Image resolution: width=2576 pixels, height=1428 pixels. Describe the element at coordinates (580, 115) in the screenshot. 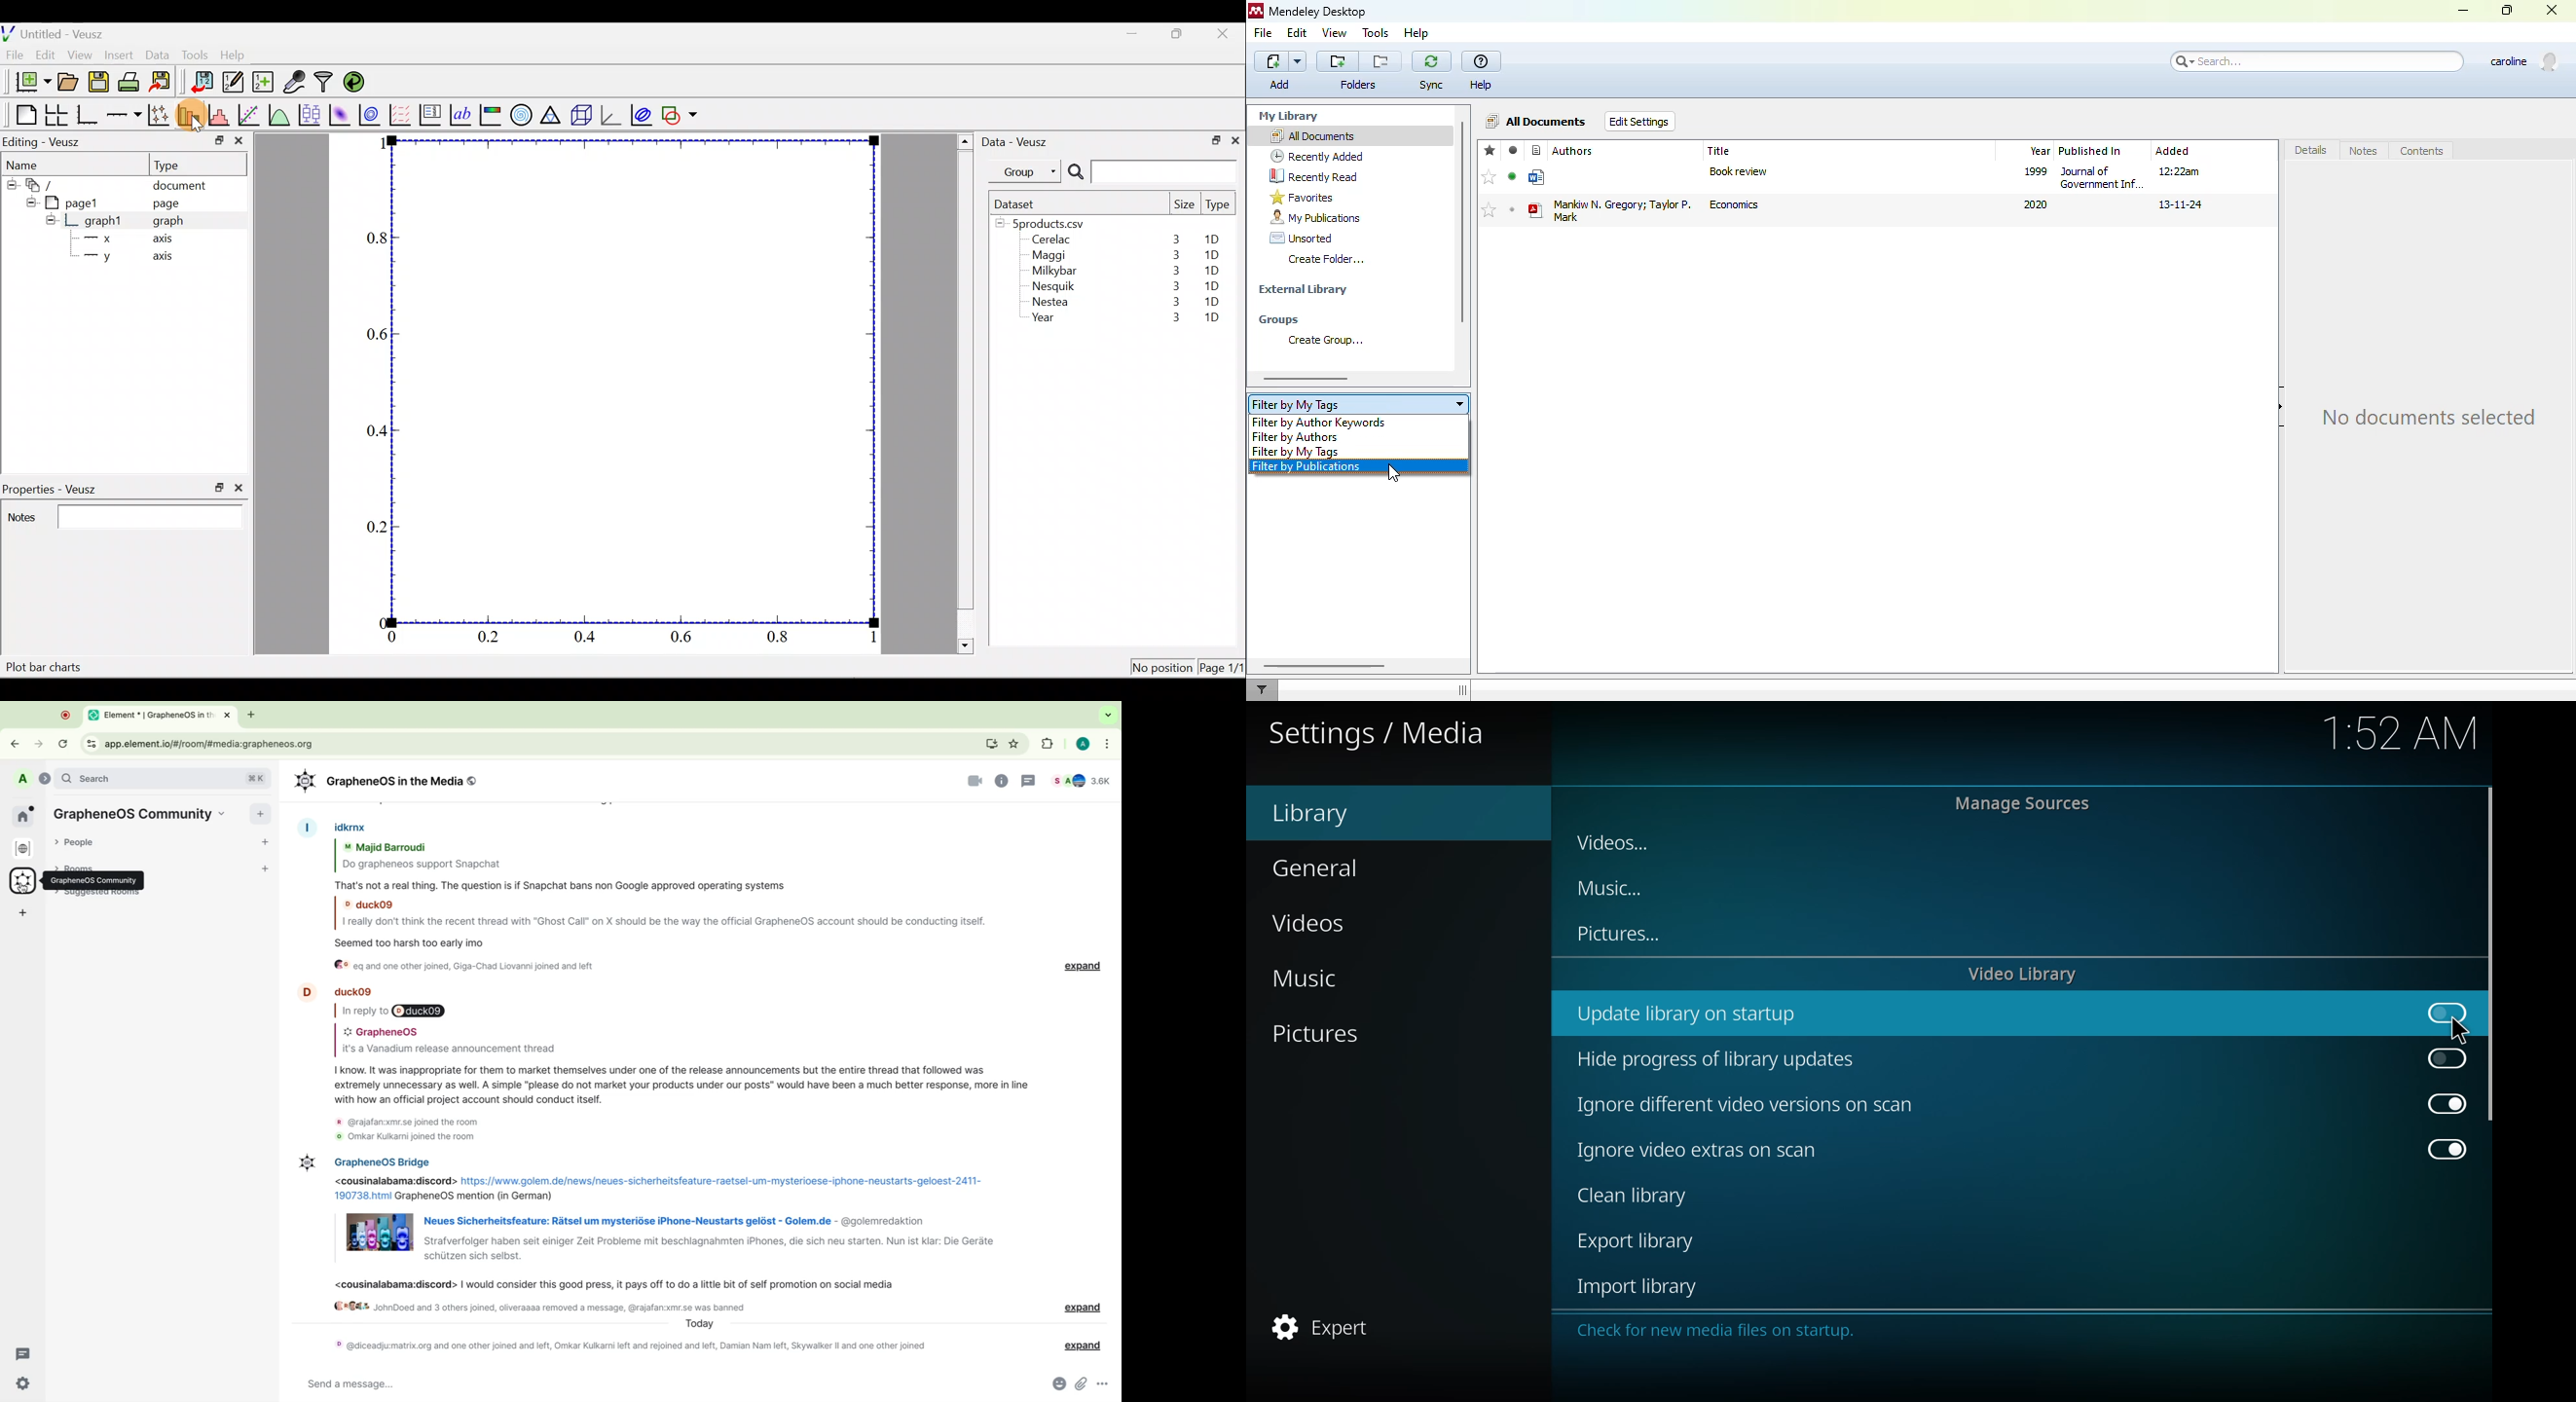

I see `3d scene` at that location.